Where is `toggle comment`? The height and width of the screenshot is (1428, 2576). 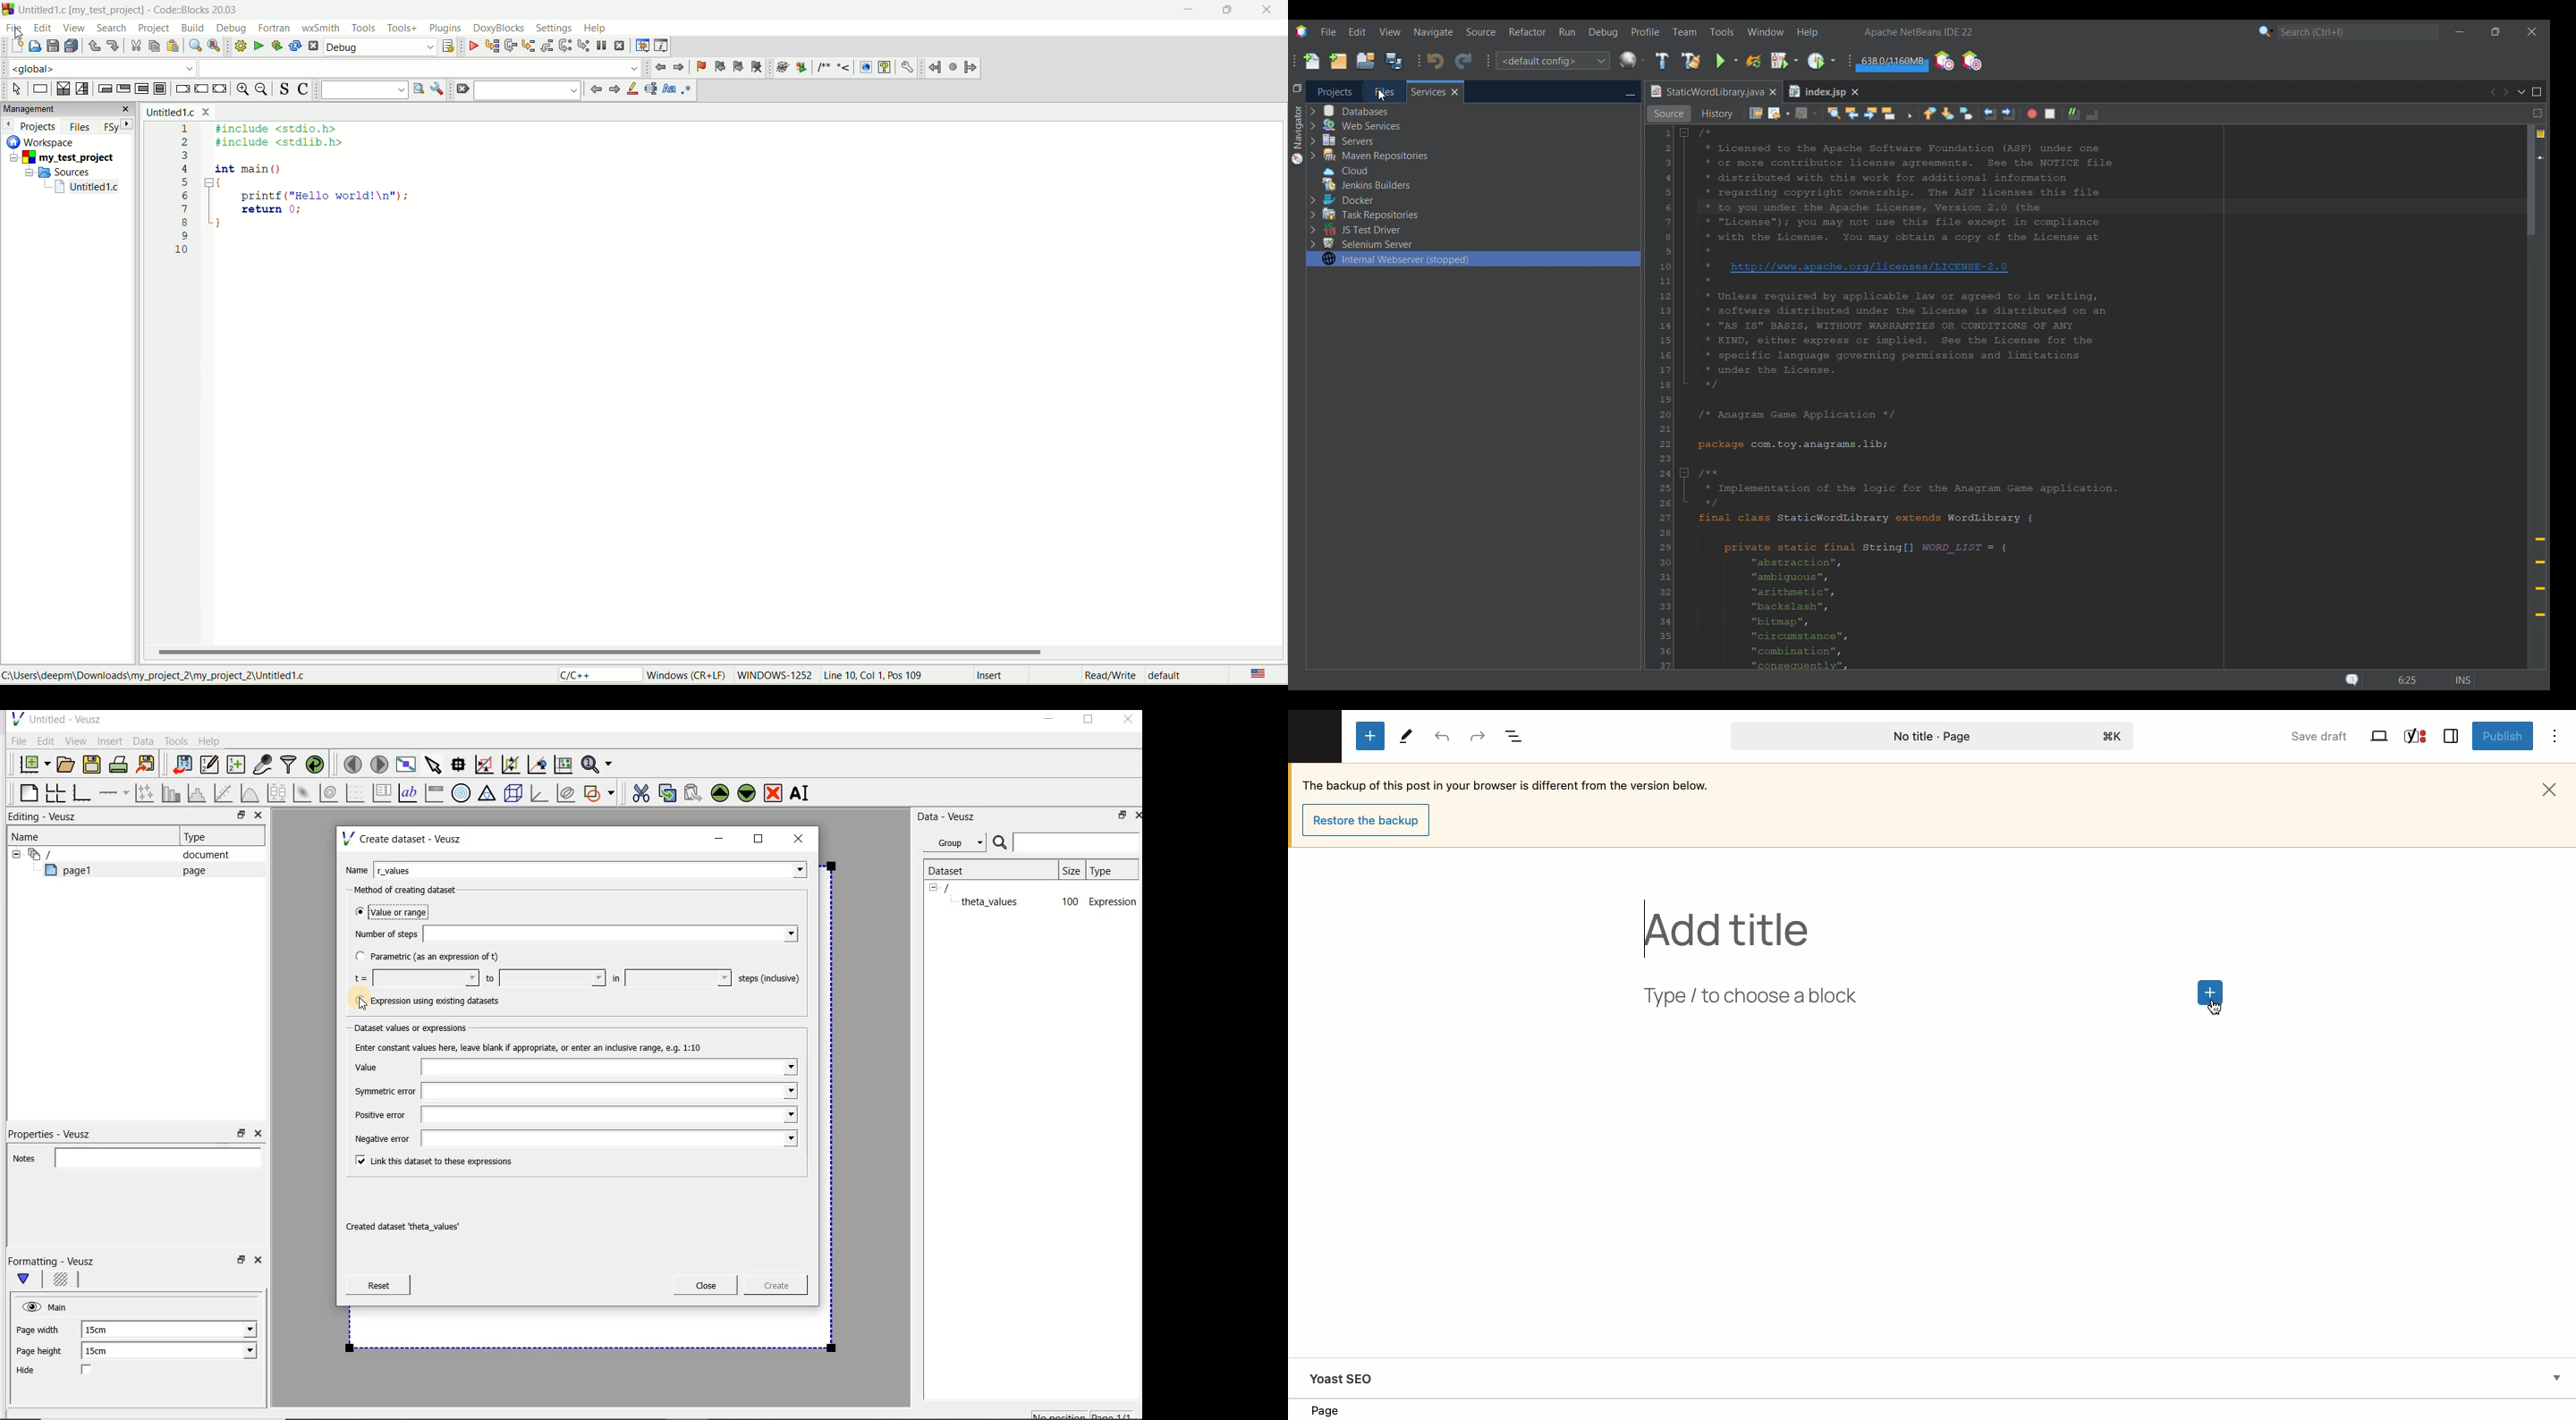
toggle comment is located at coordinates (303, 91).